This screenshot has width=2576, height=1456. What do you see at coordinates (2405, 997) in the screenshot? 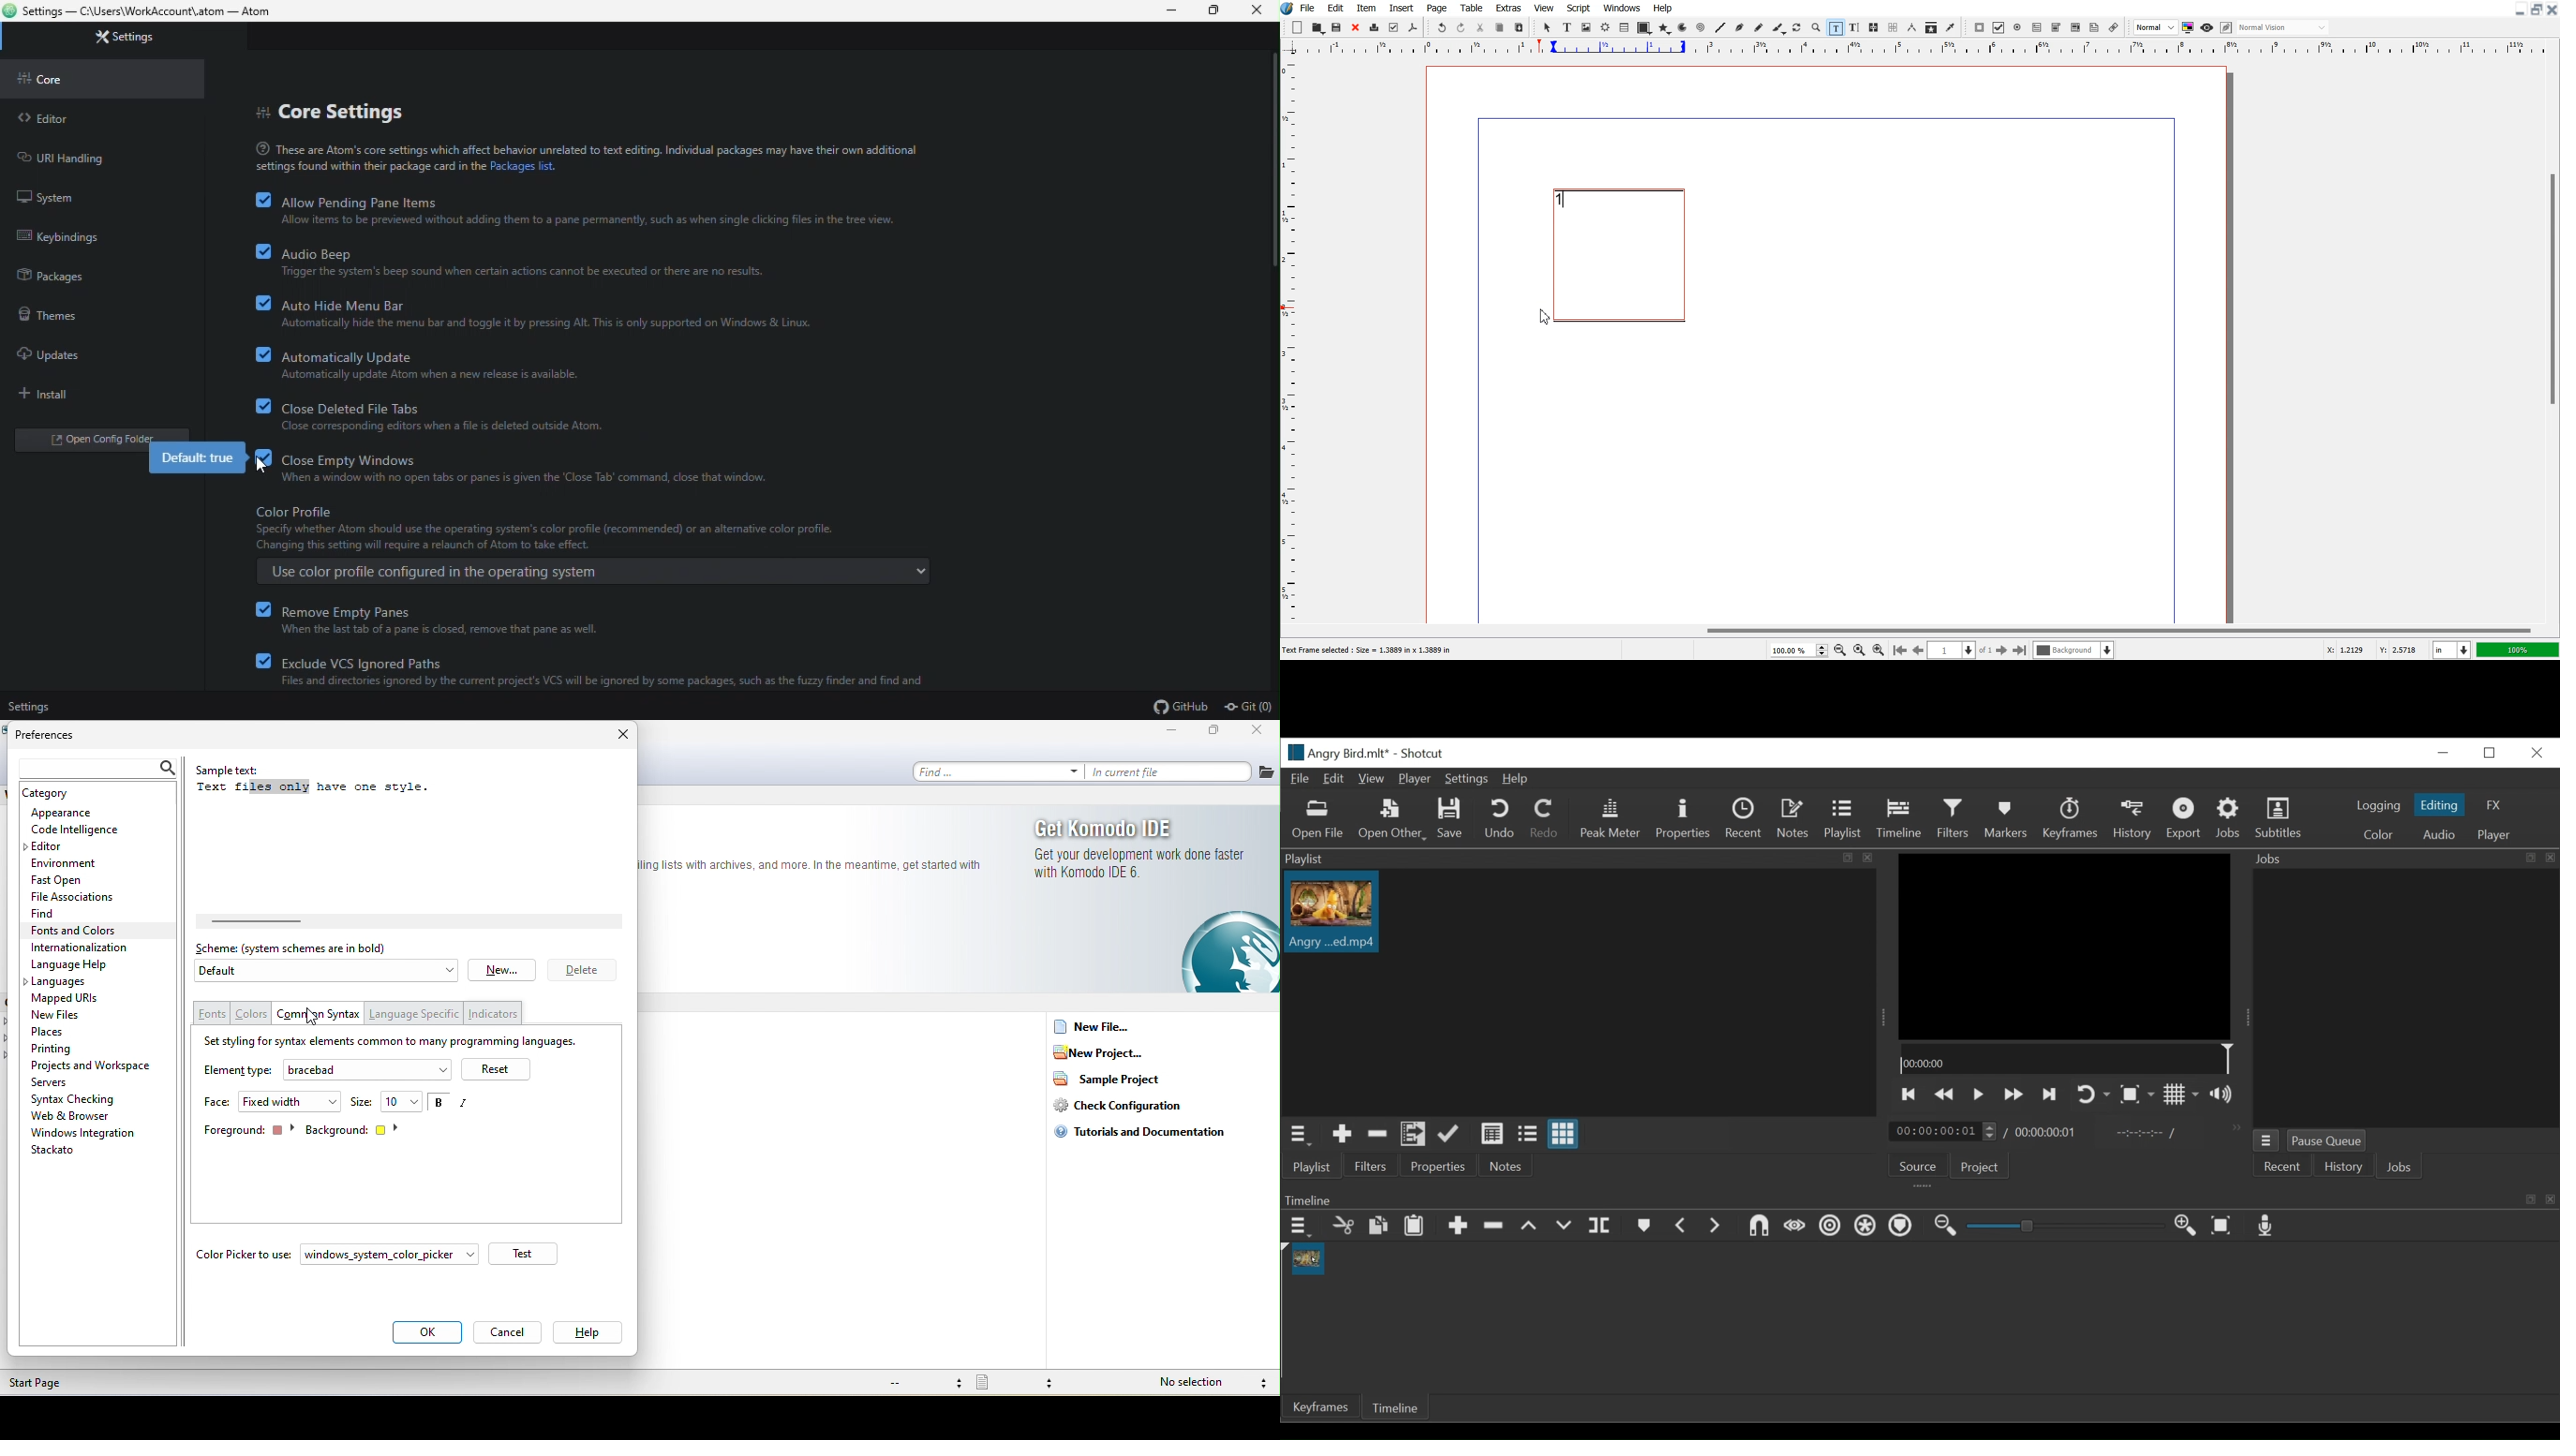
I see `Jobs Panel` at bounding box center [2405, 997].